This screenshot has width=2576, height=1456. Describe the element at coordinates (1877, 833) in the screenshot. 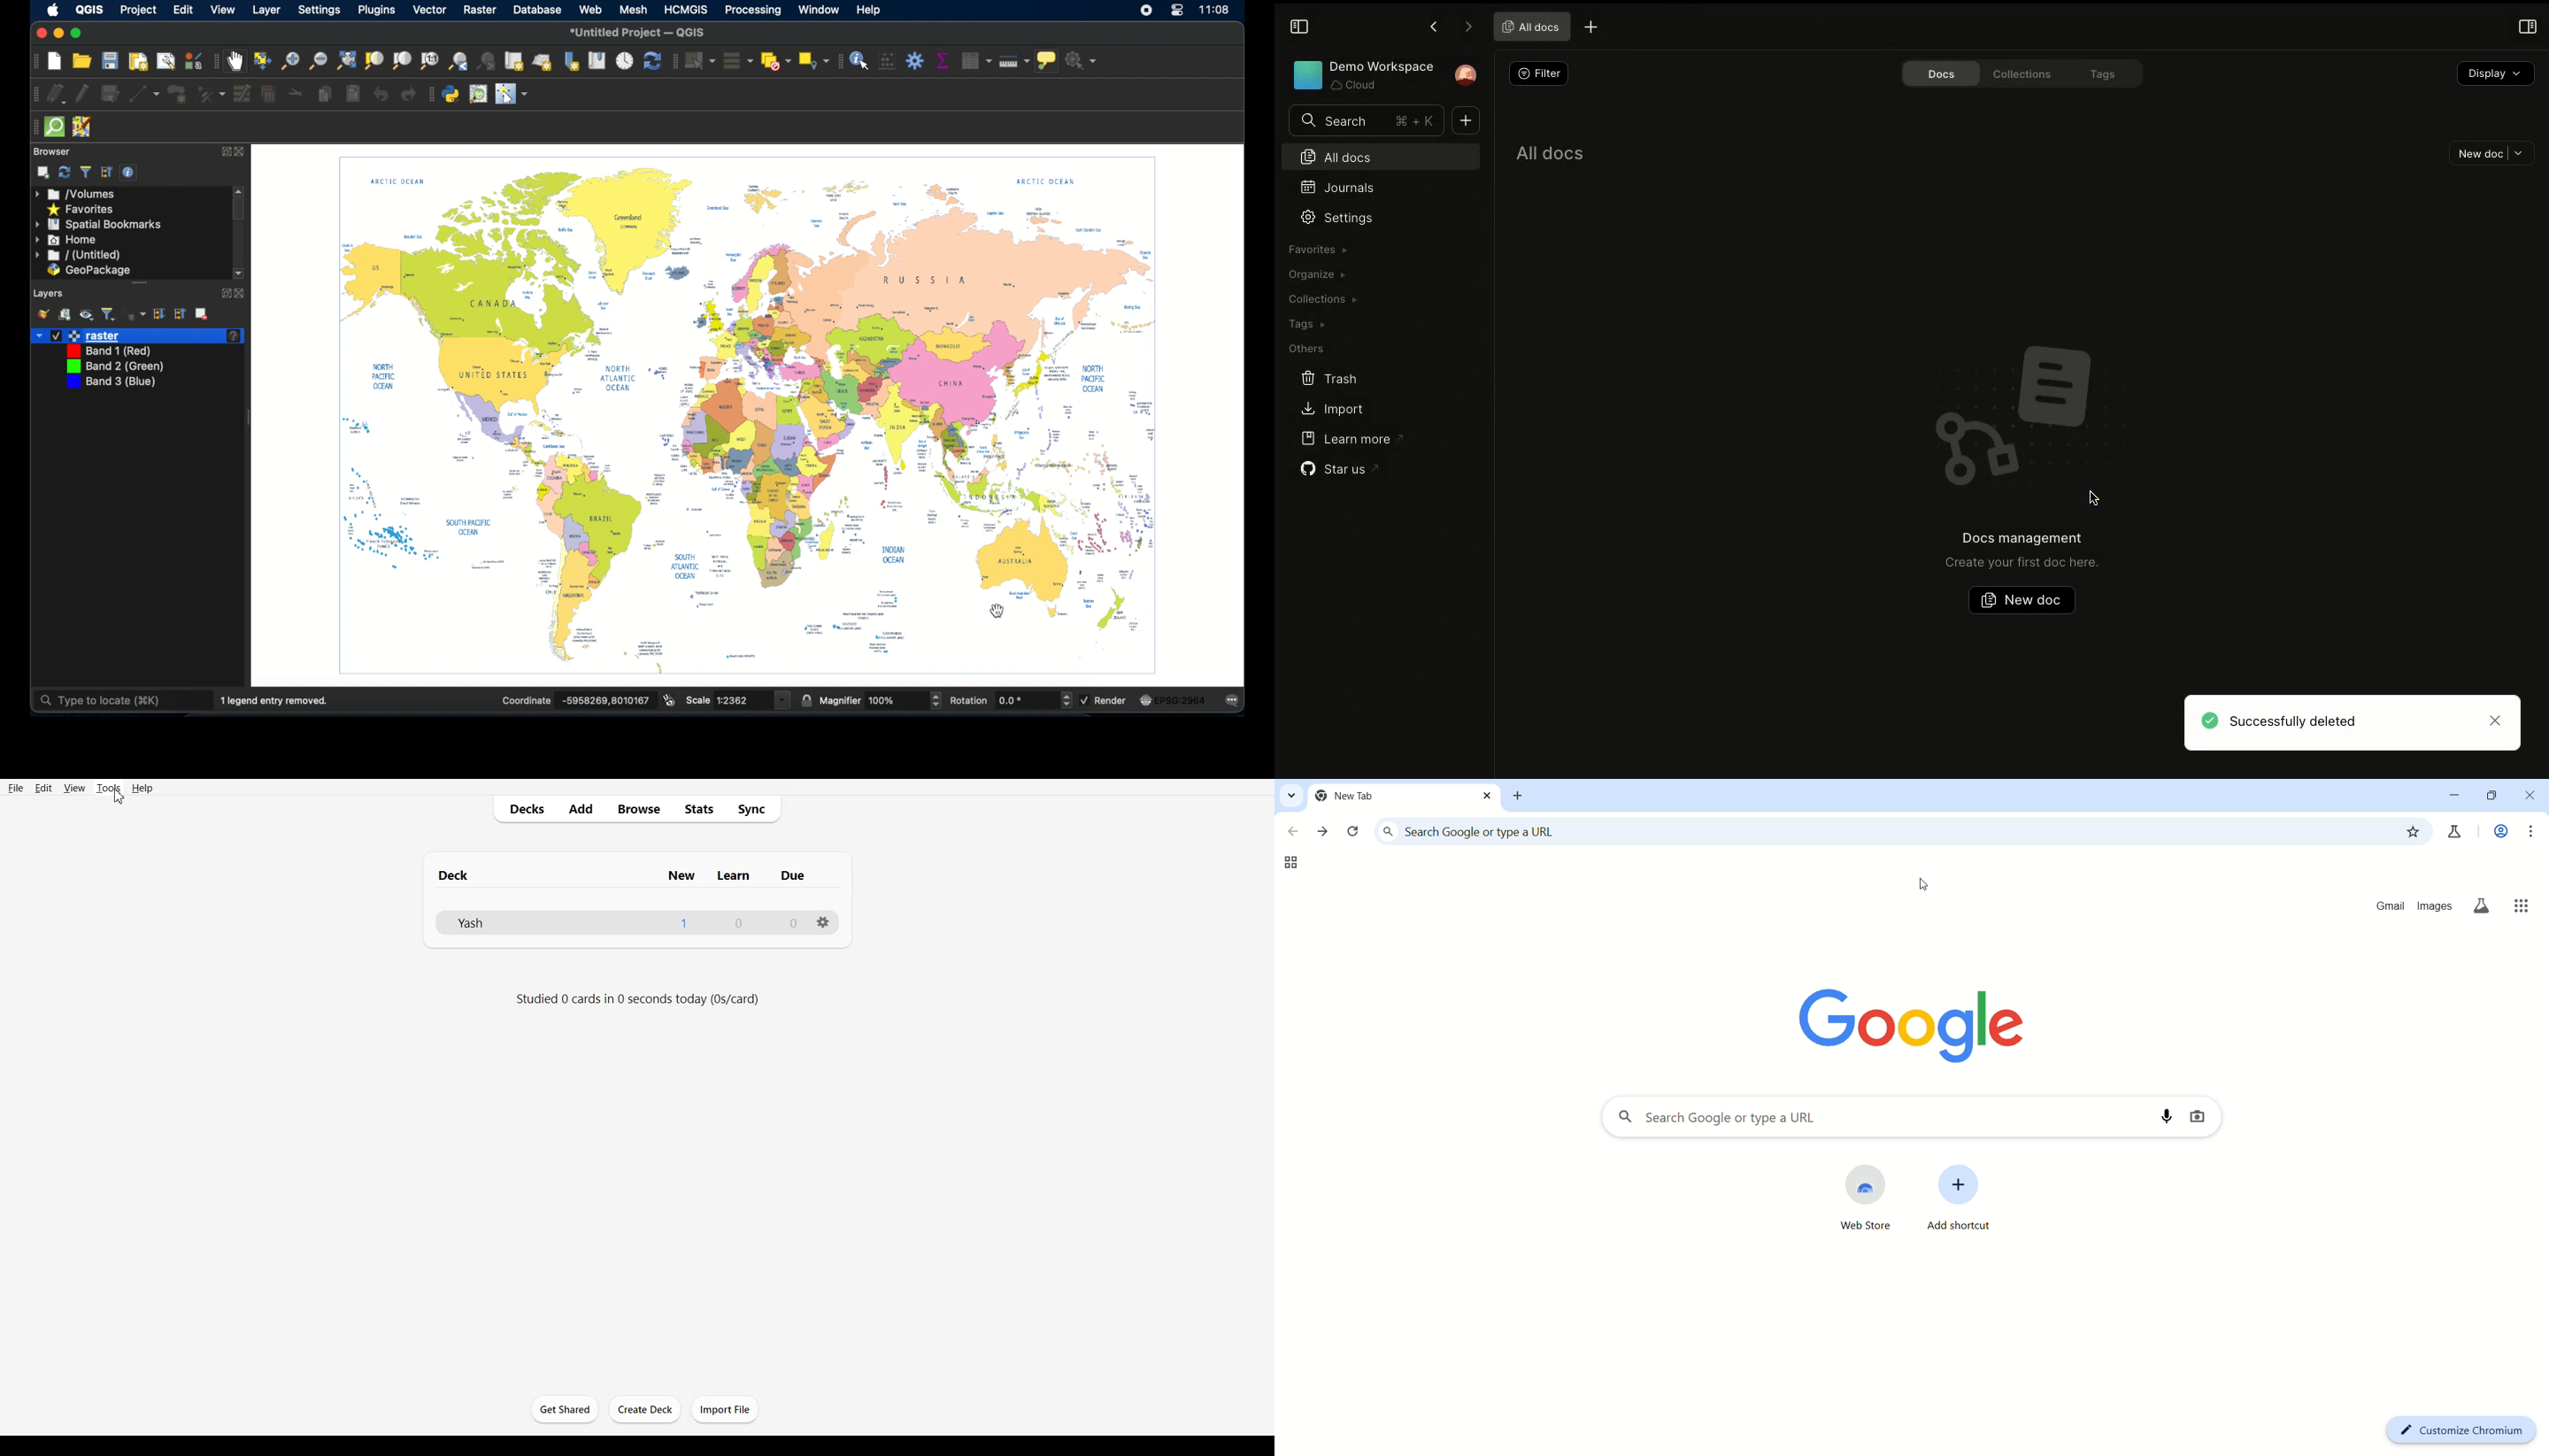

I see `search` at that location.